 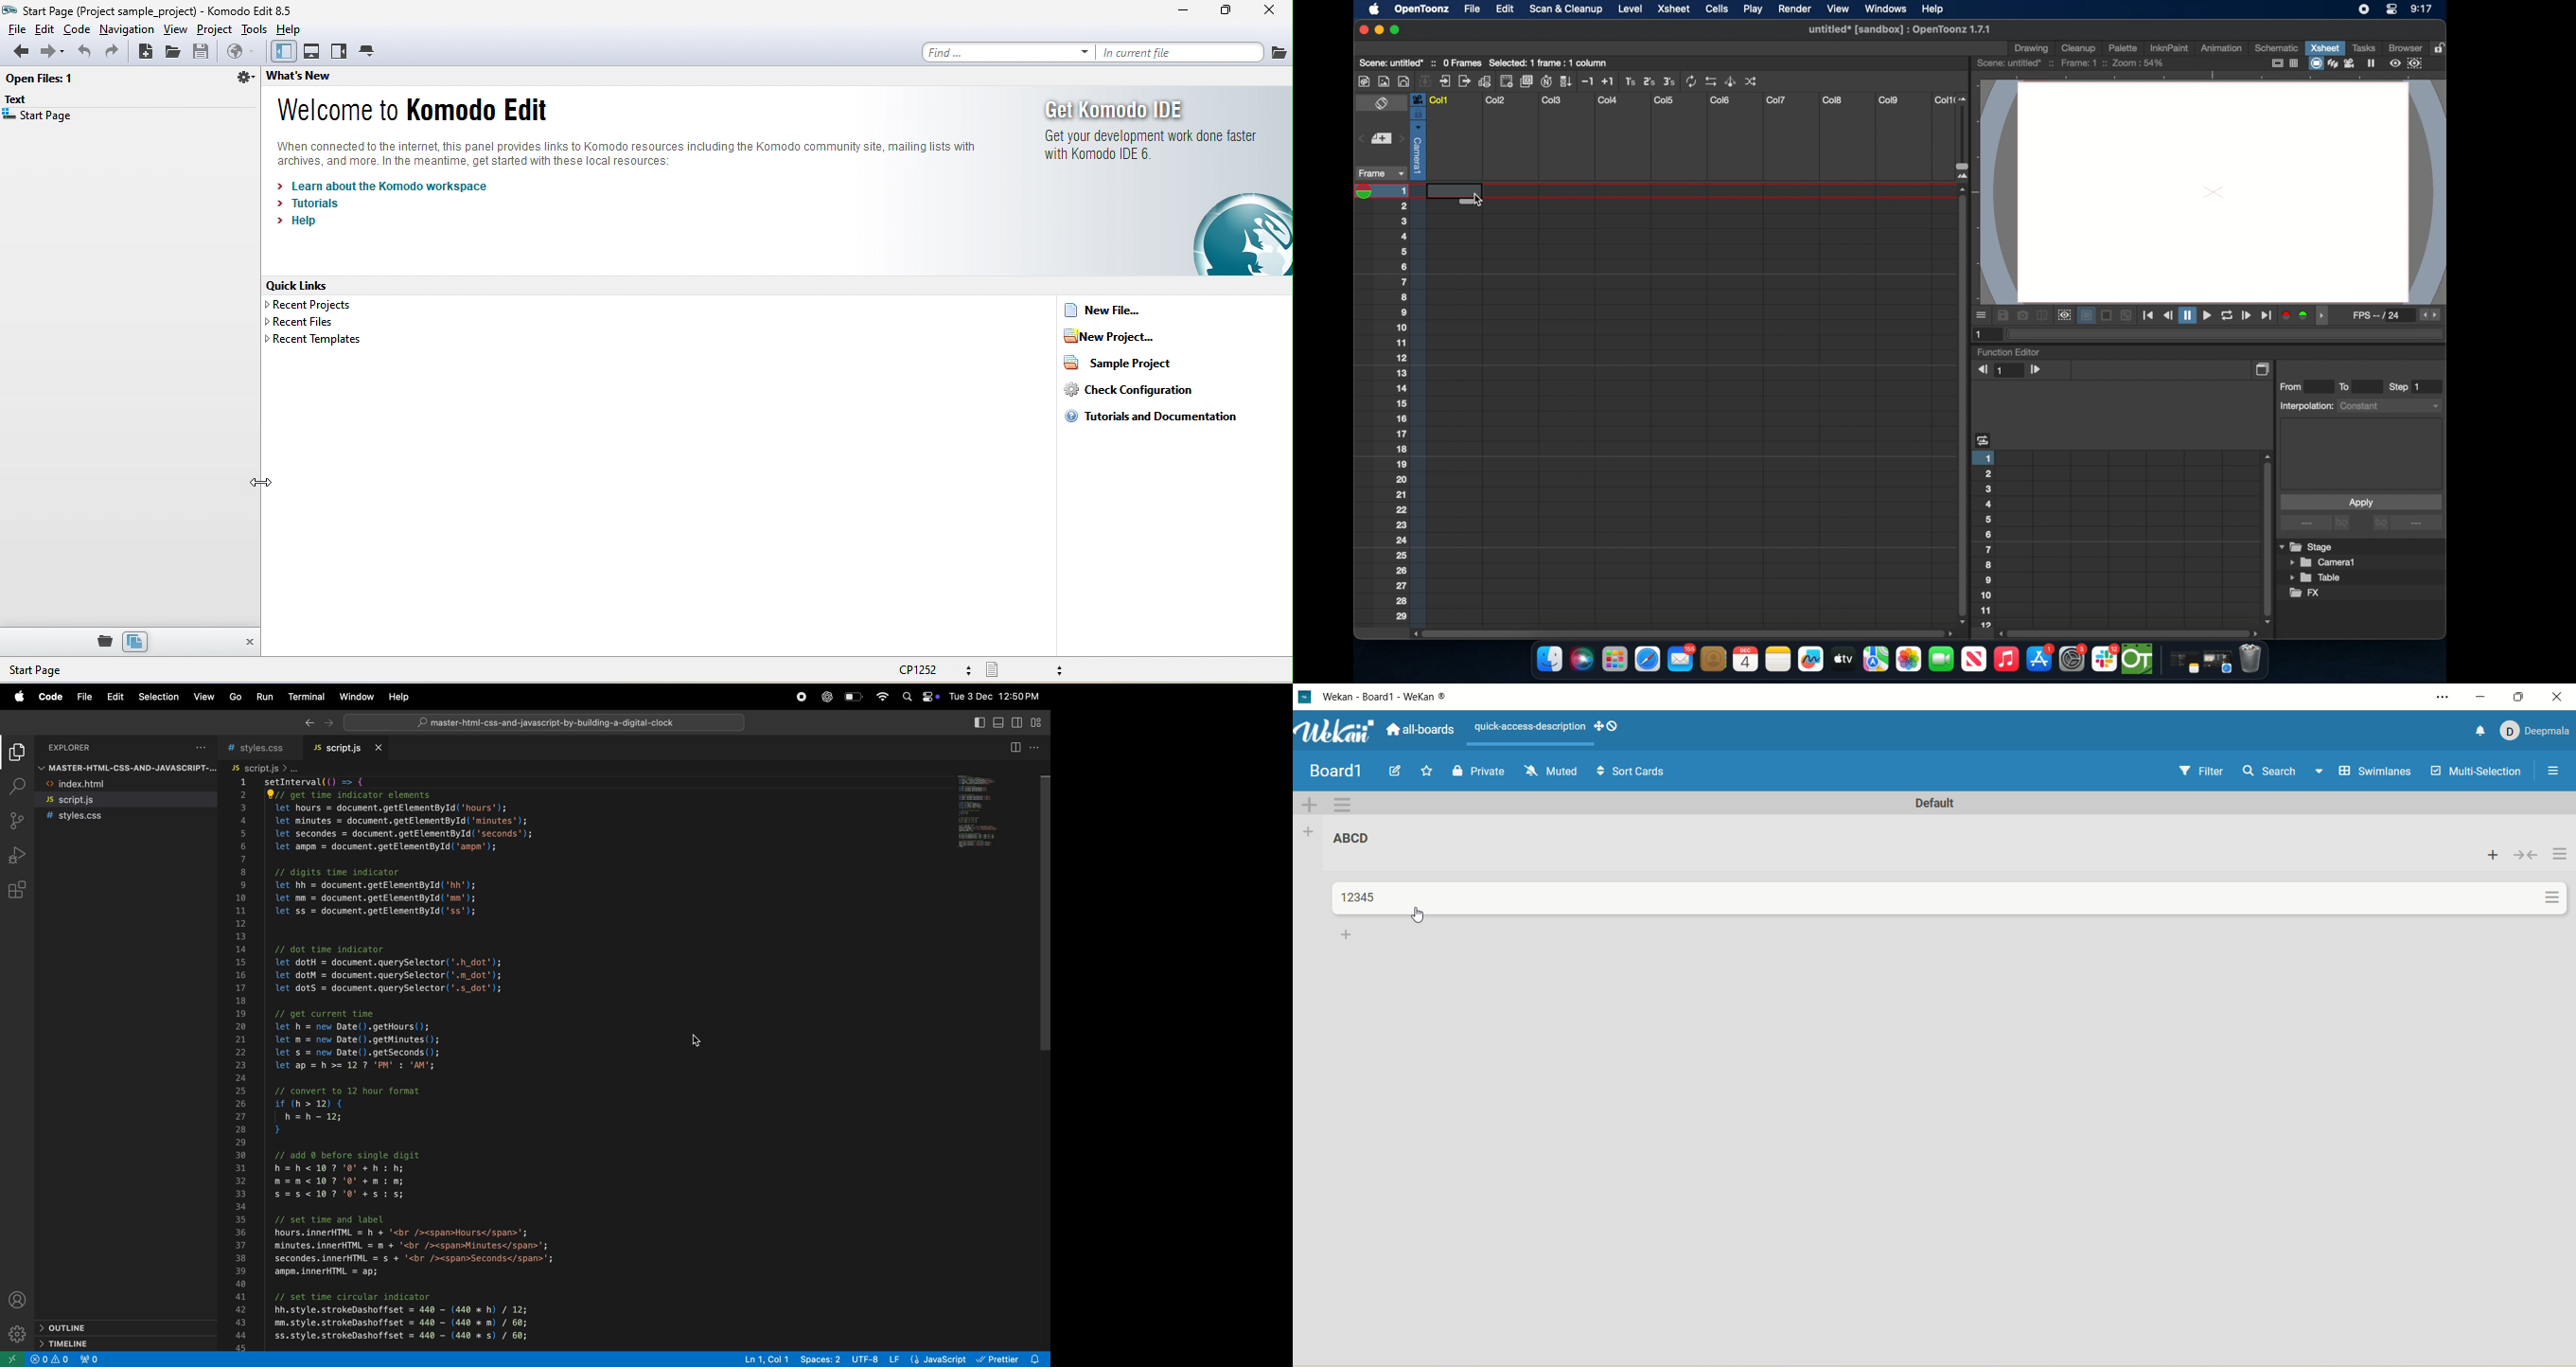 I want to click on file, so click(x=15, y=28).